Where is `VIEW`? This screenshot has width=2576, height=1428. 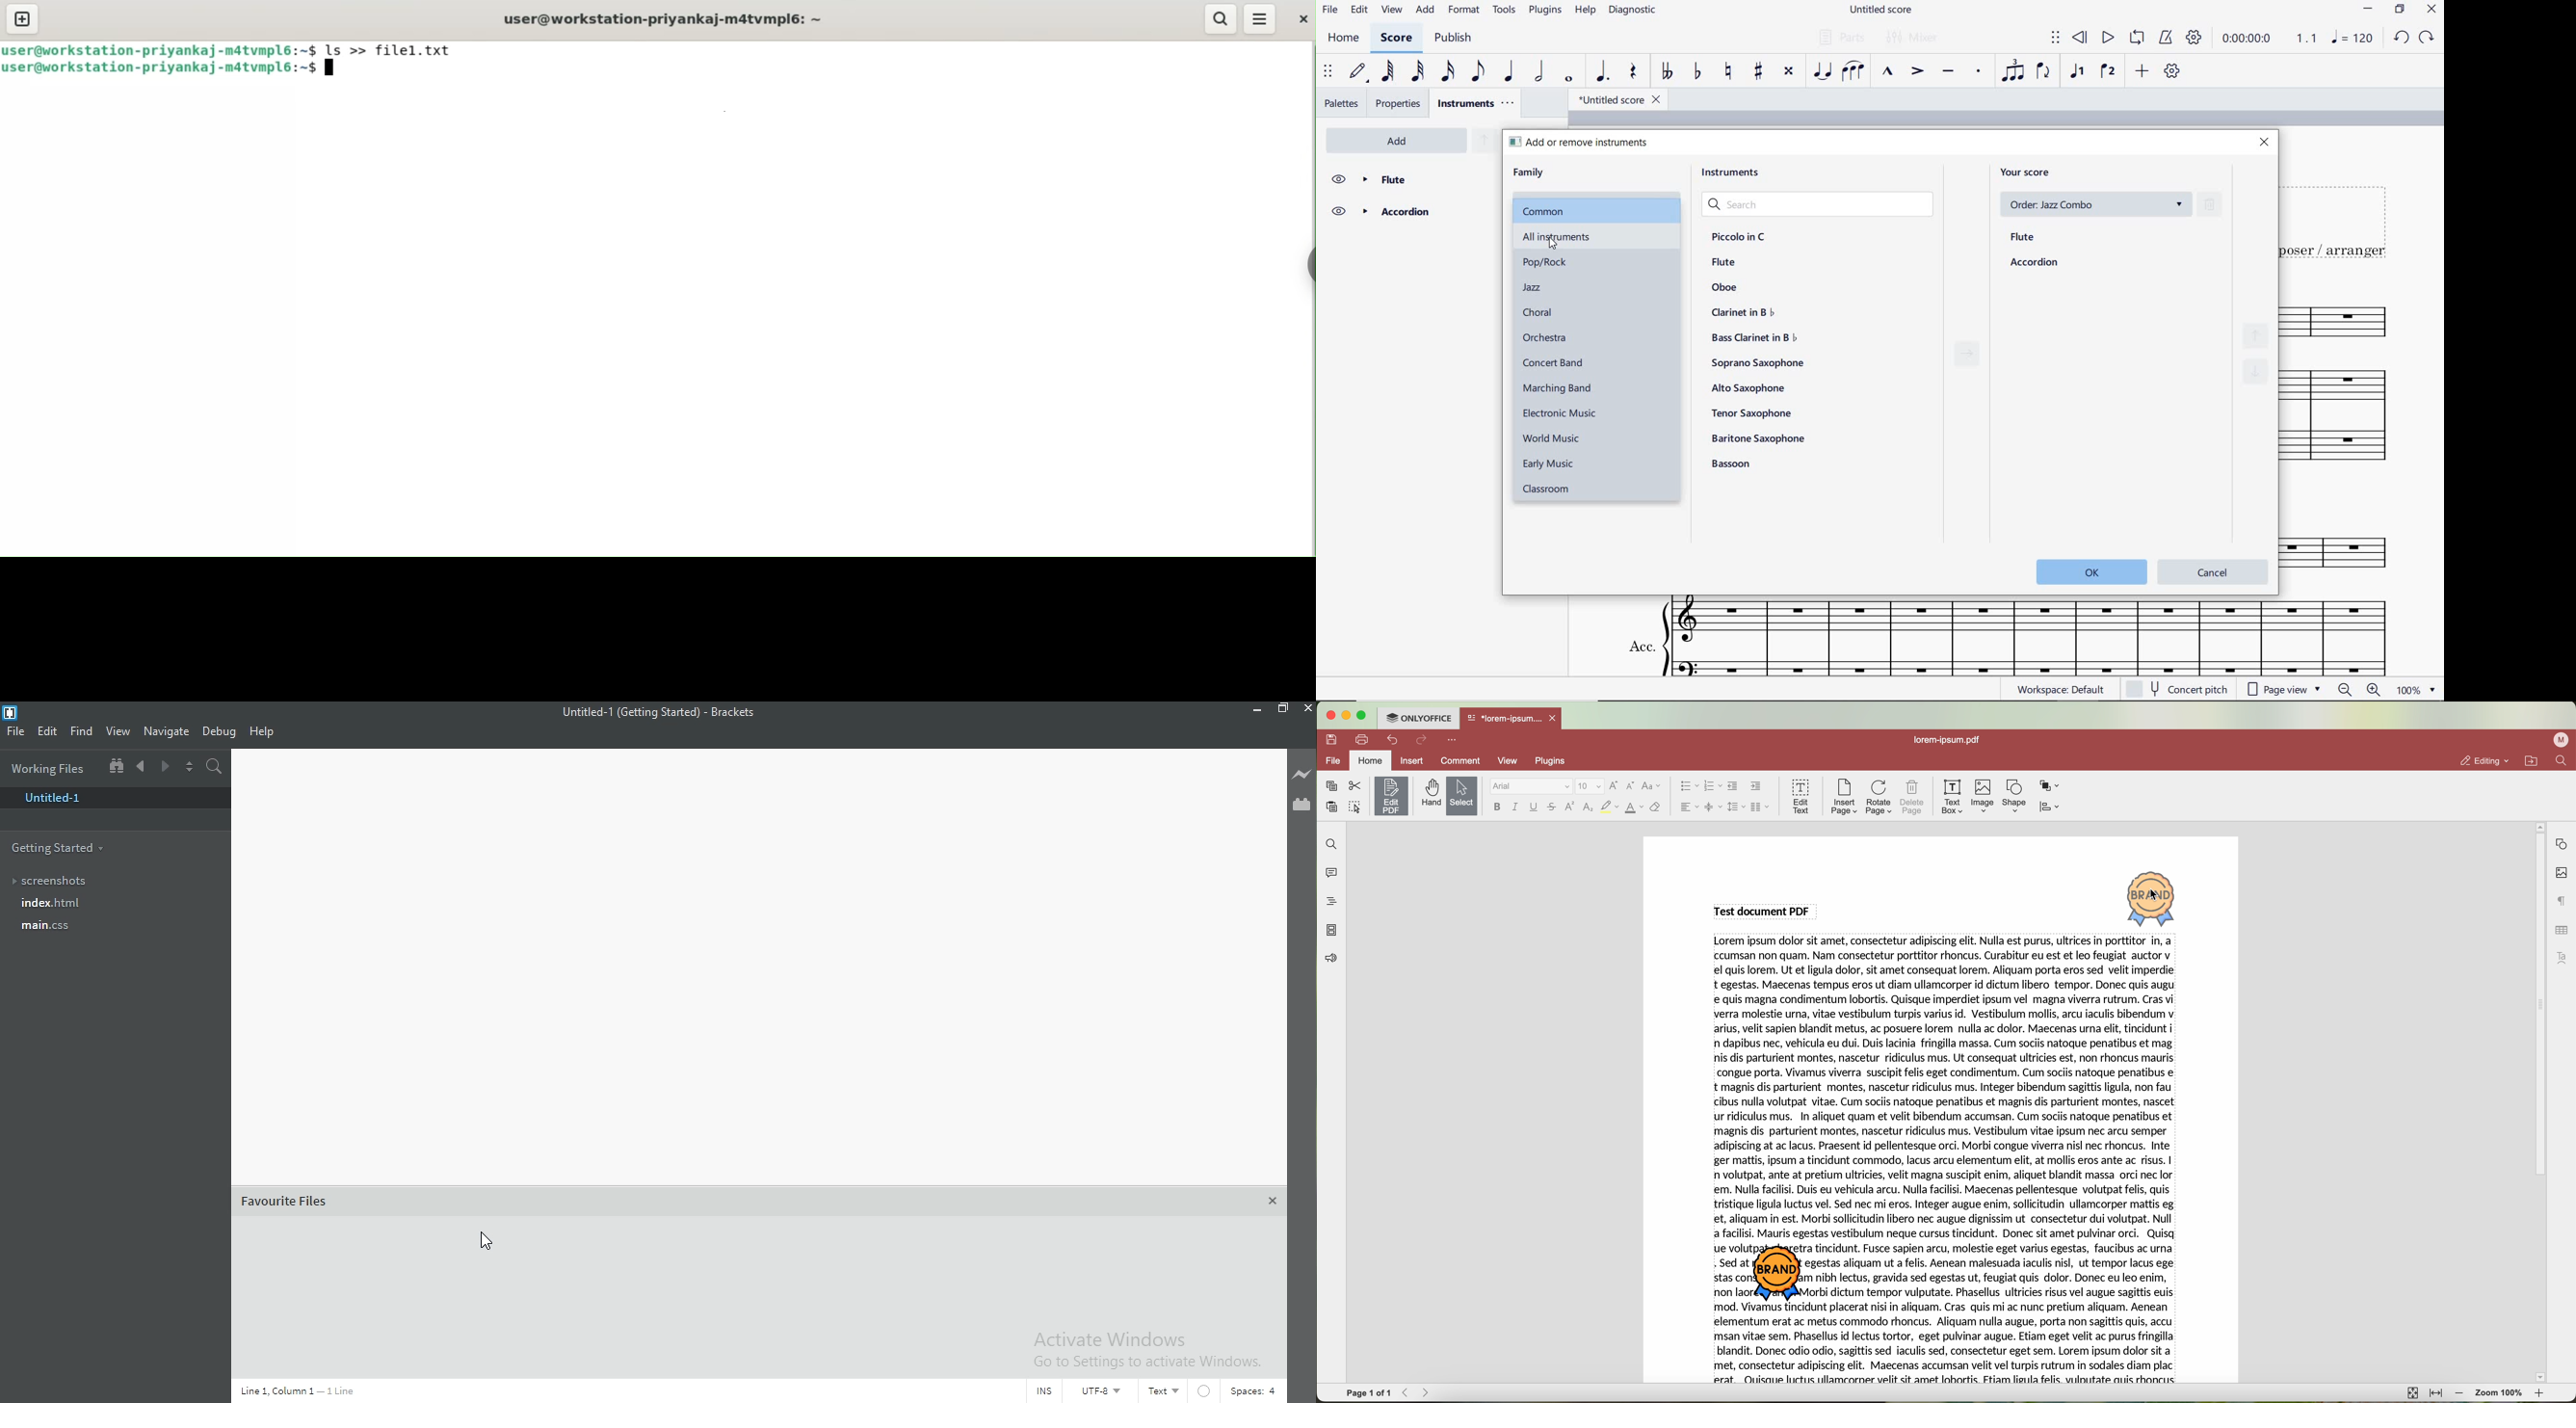
VIEW is located at coordinates (1393, 9).